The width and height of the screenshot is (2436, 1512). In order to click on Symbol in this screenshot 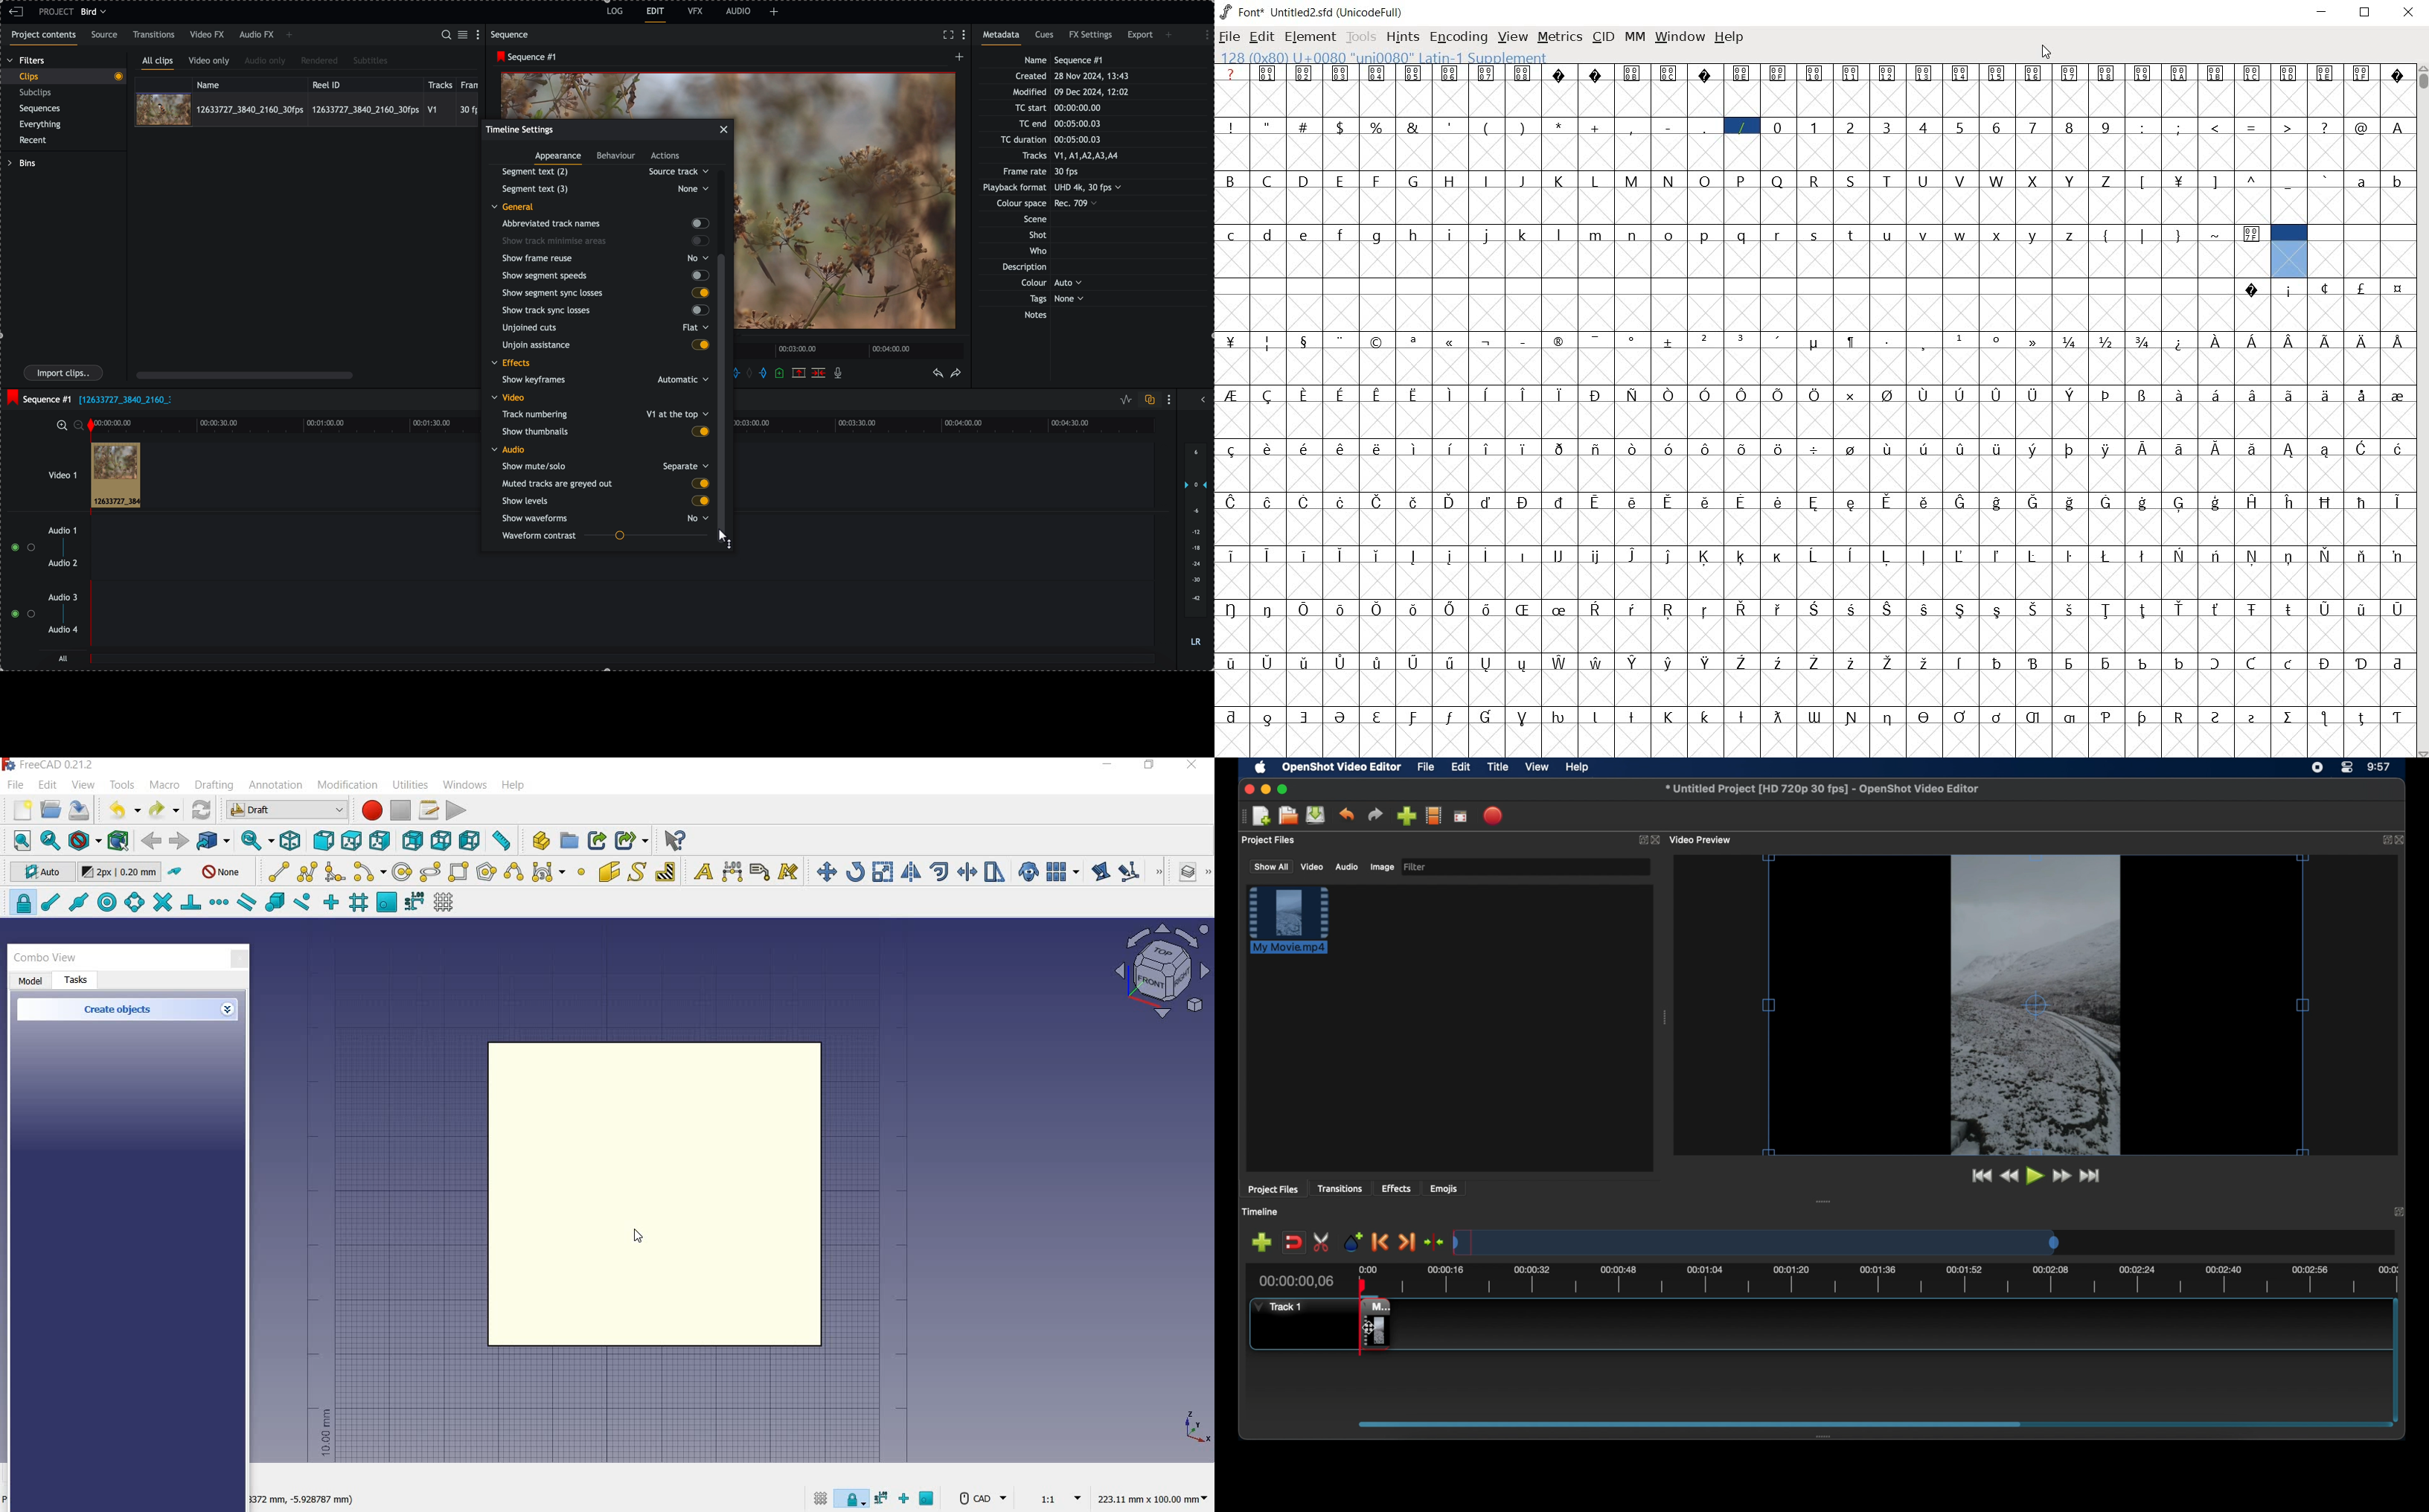, I will do `click(1415, 449)`.